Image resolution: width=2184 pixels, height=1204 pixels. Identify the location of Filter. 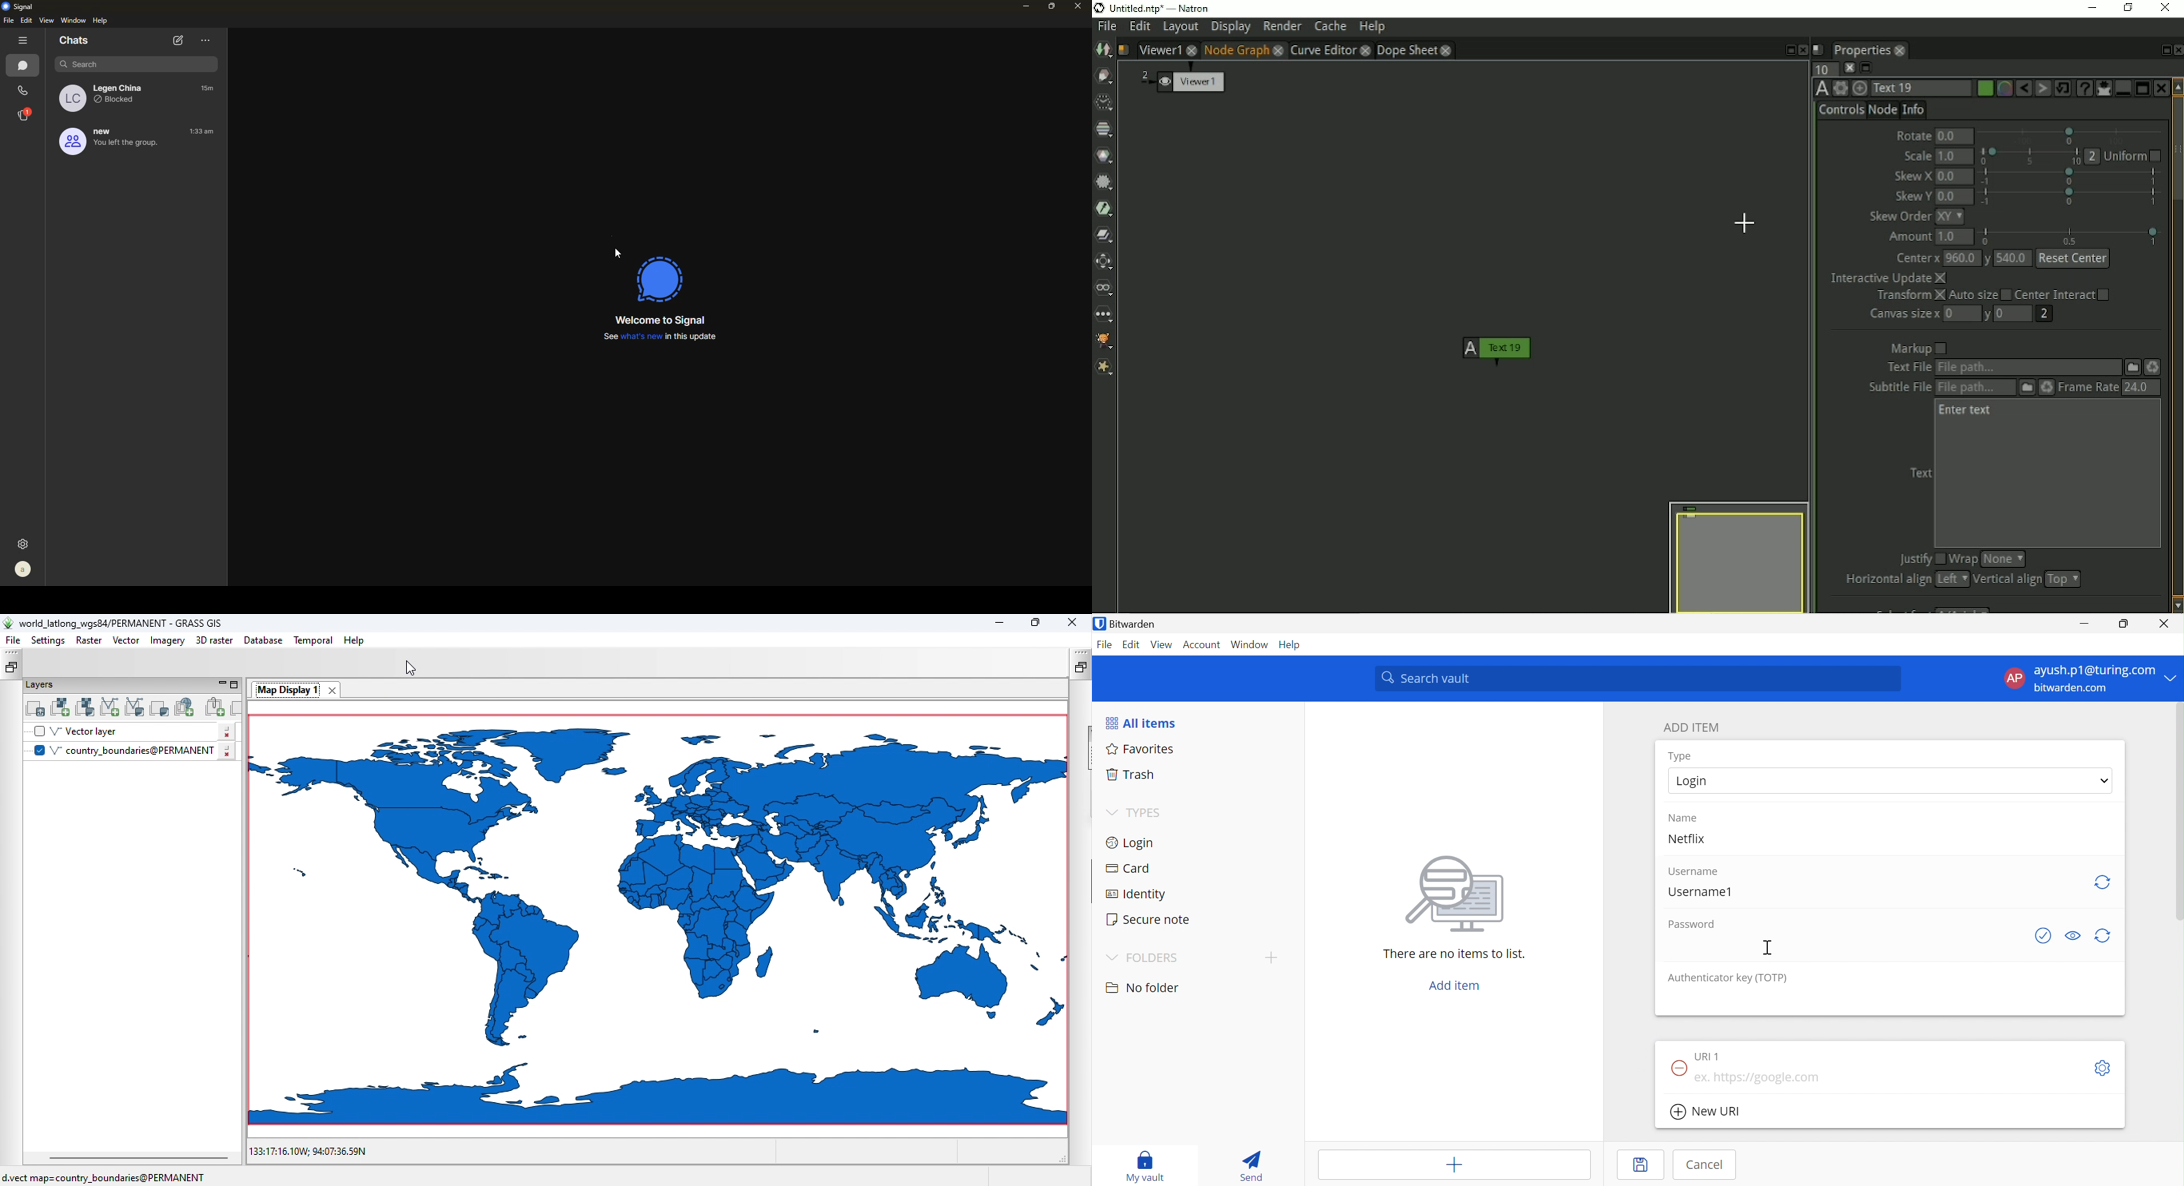
(1104, 183).